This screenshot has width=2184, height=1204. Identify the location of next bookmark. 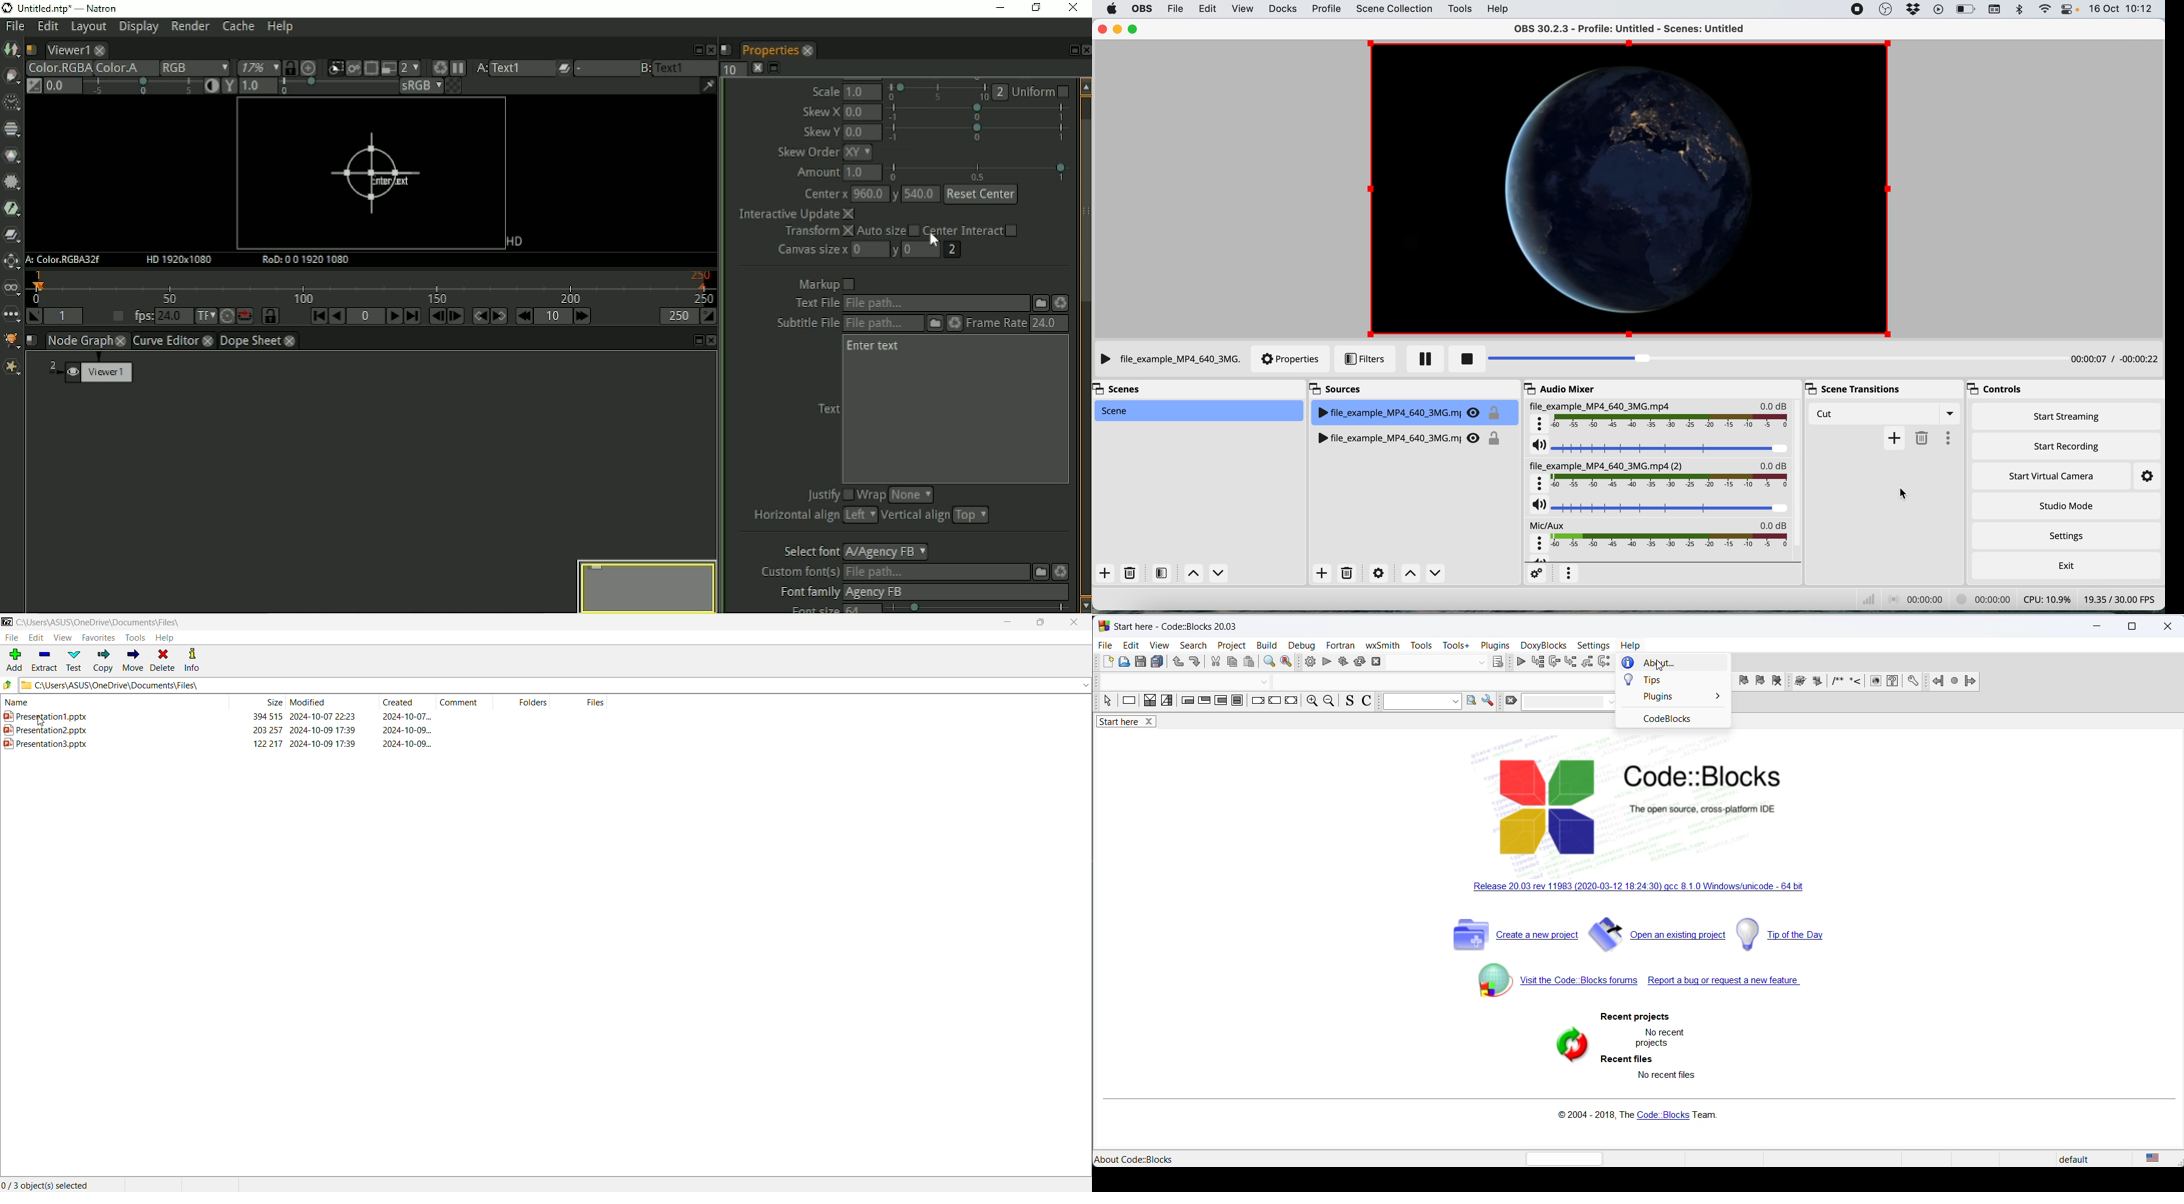
(1760, 681).